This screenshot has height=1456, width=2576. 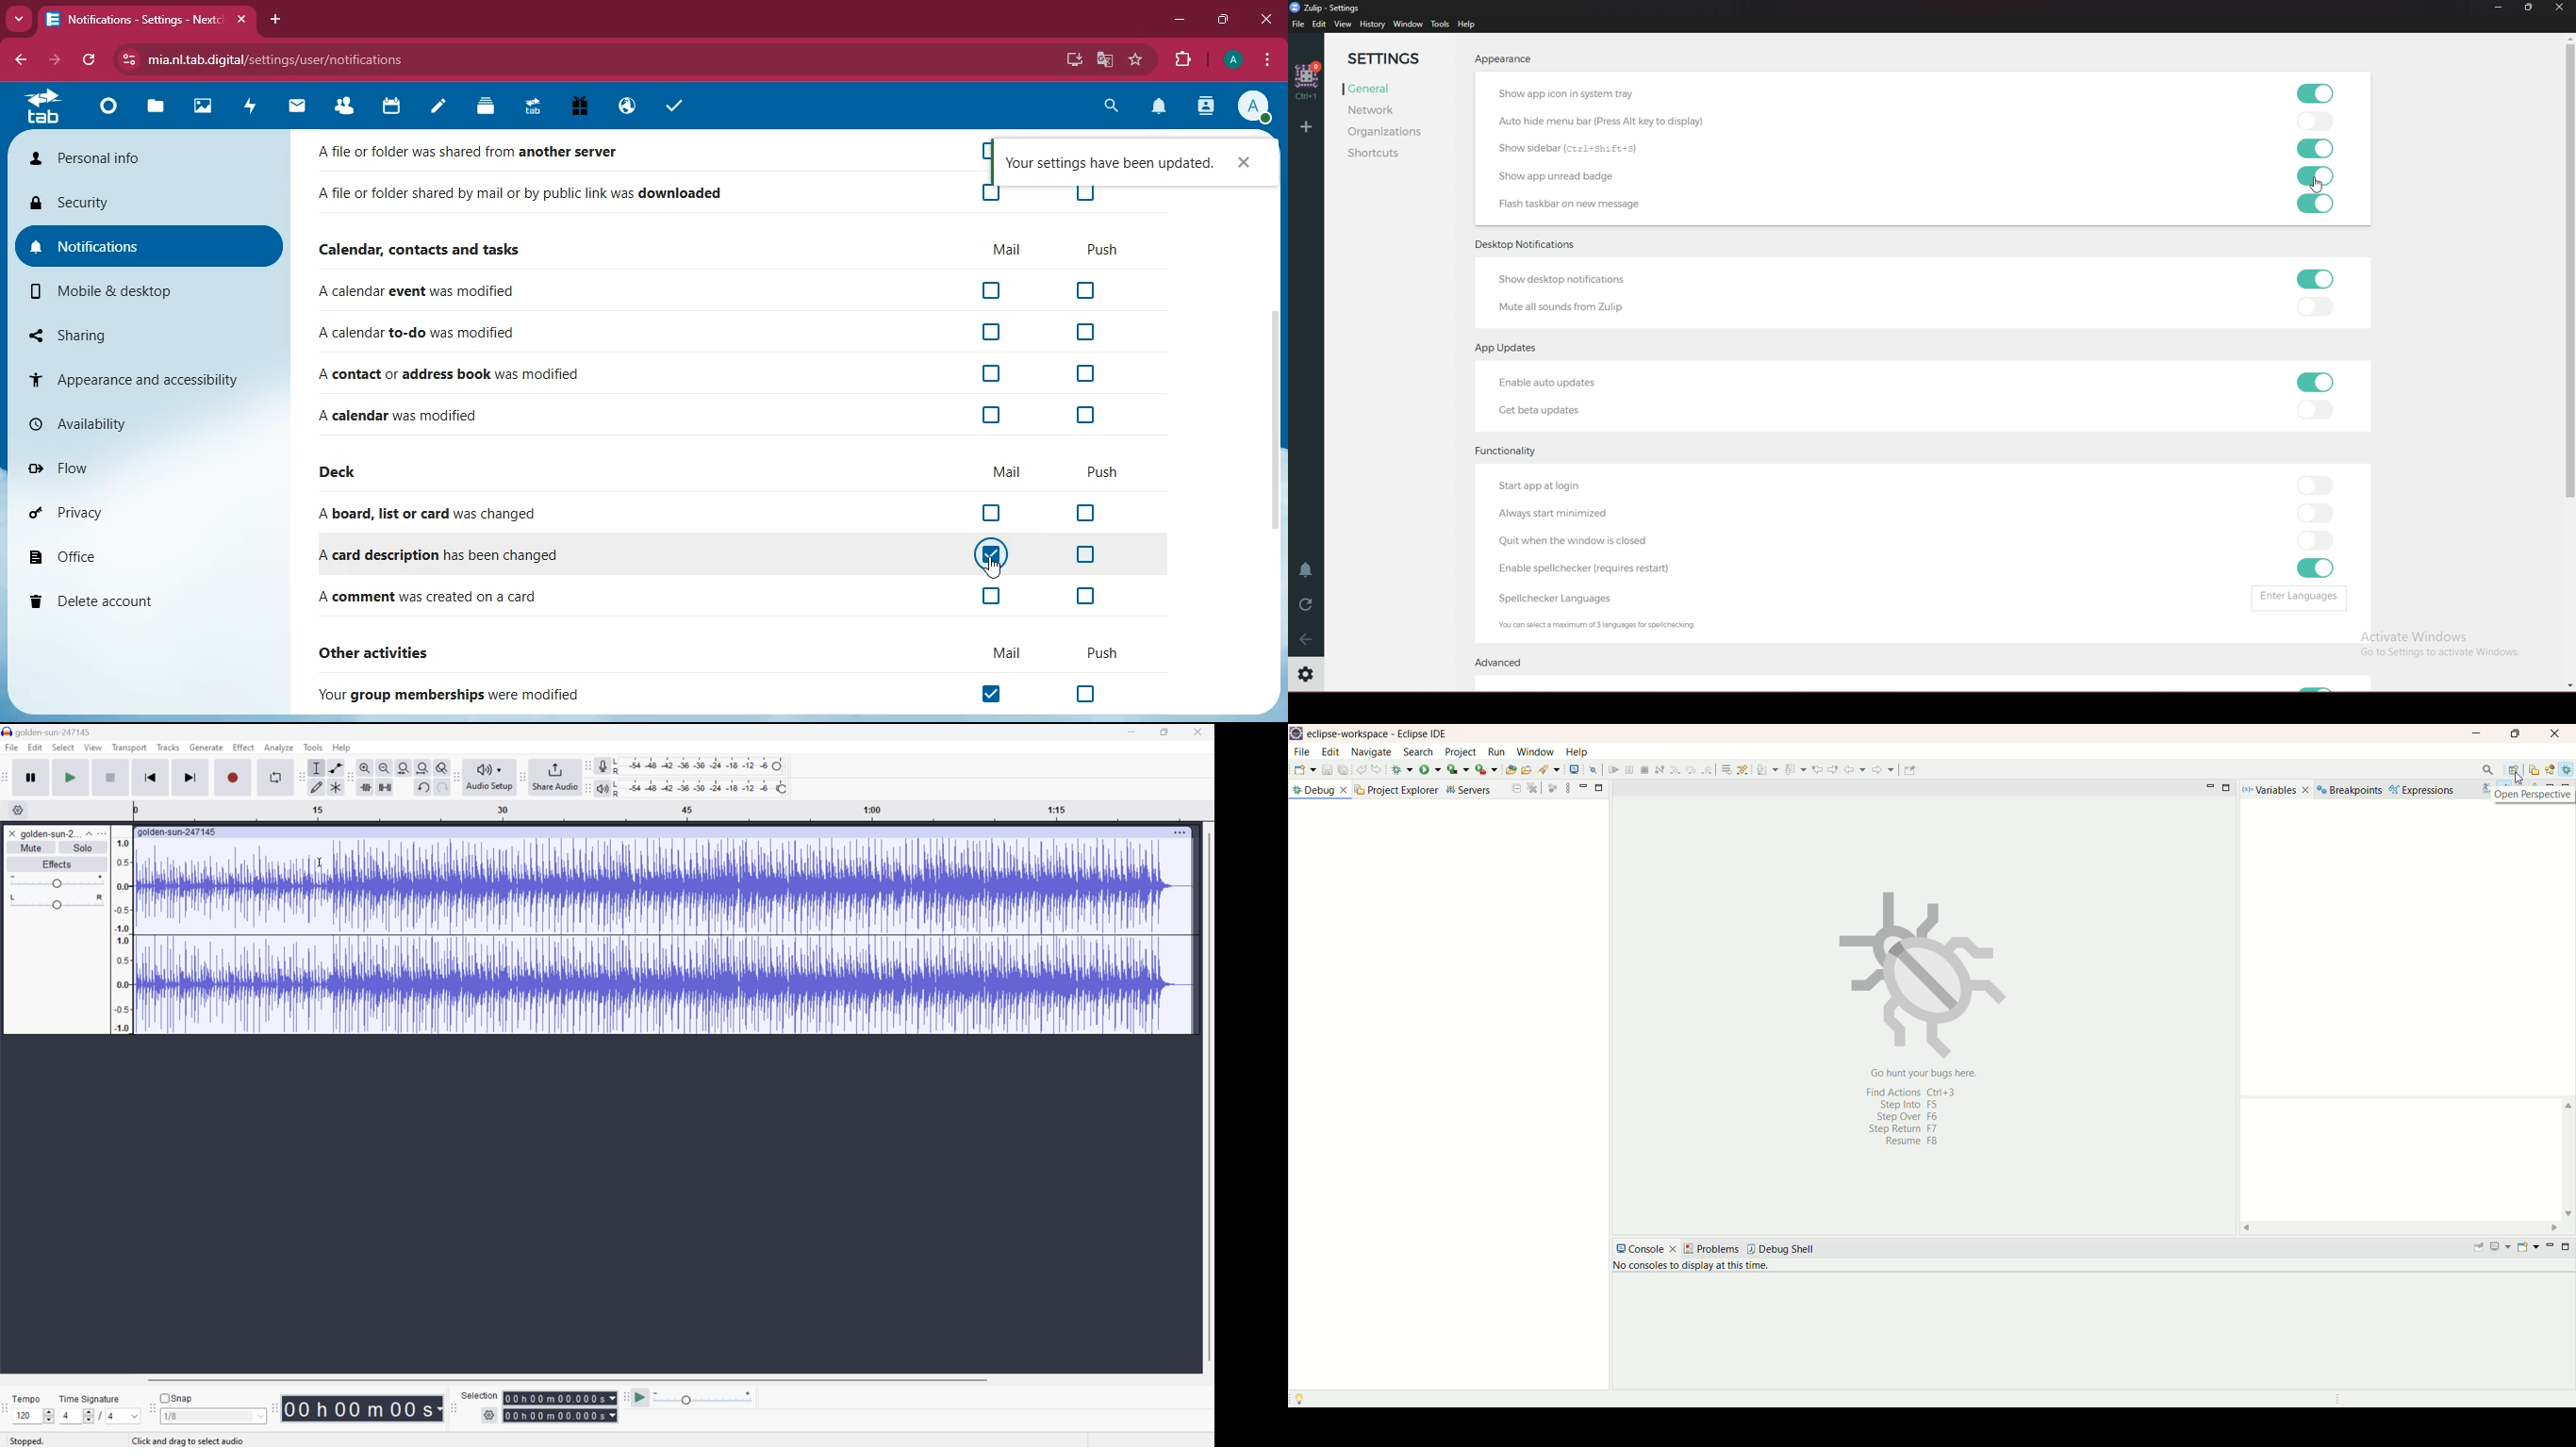 I want to click on Your group memberships were modified, so click(x=456, y=695).